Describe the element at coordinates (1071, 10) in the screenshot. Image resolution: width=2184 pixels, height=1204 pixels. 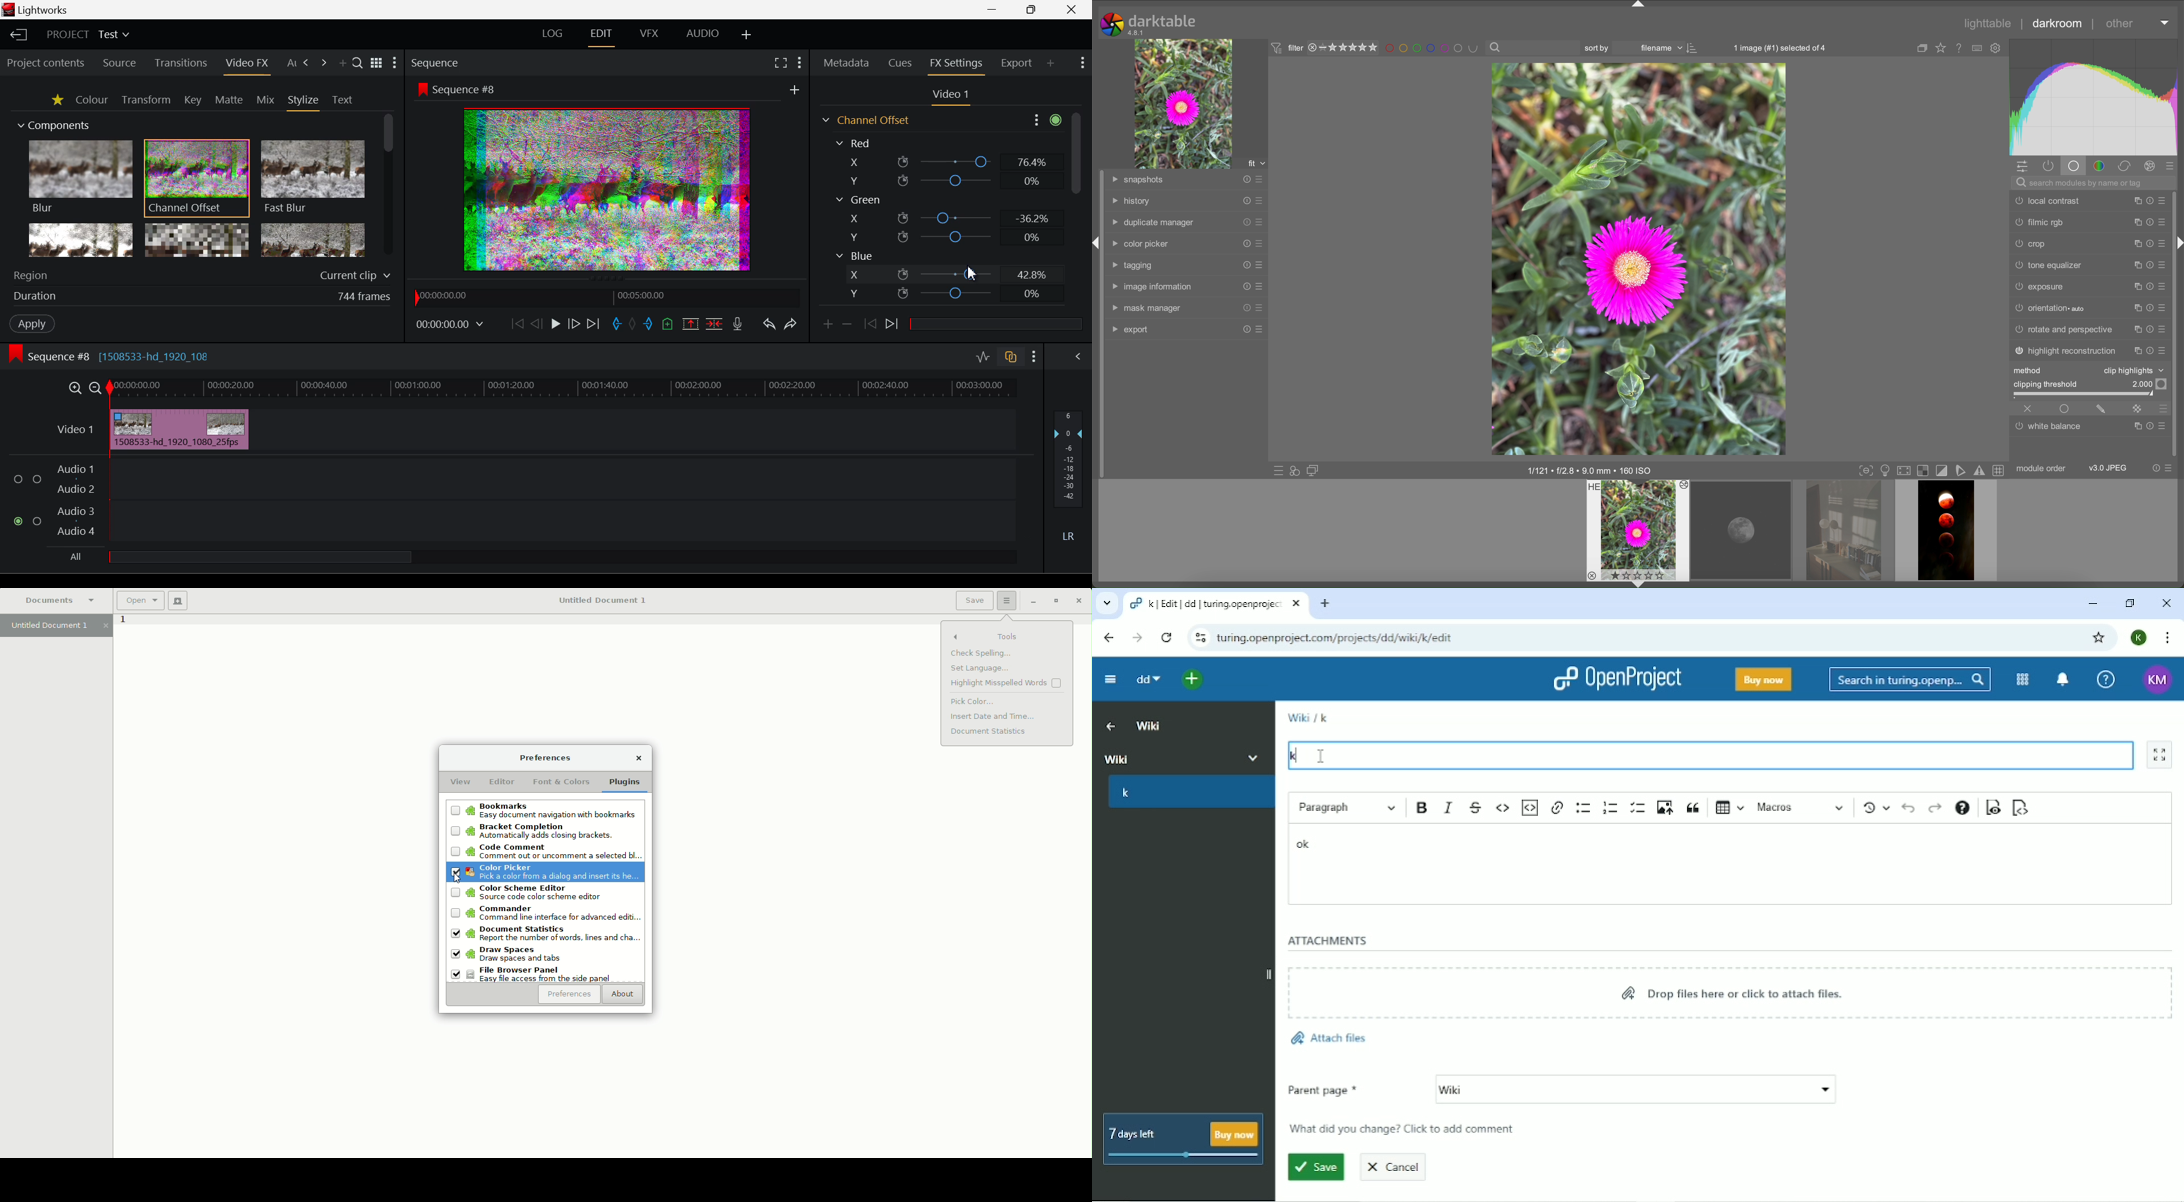
I see `Close` at that location.